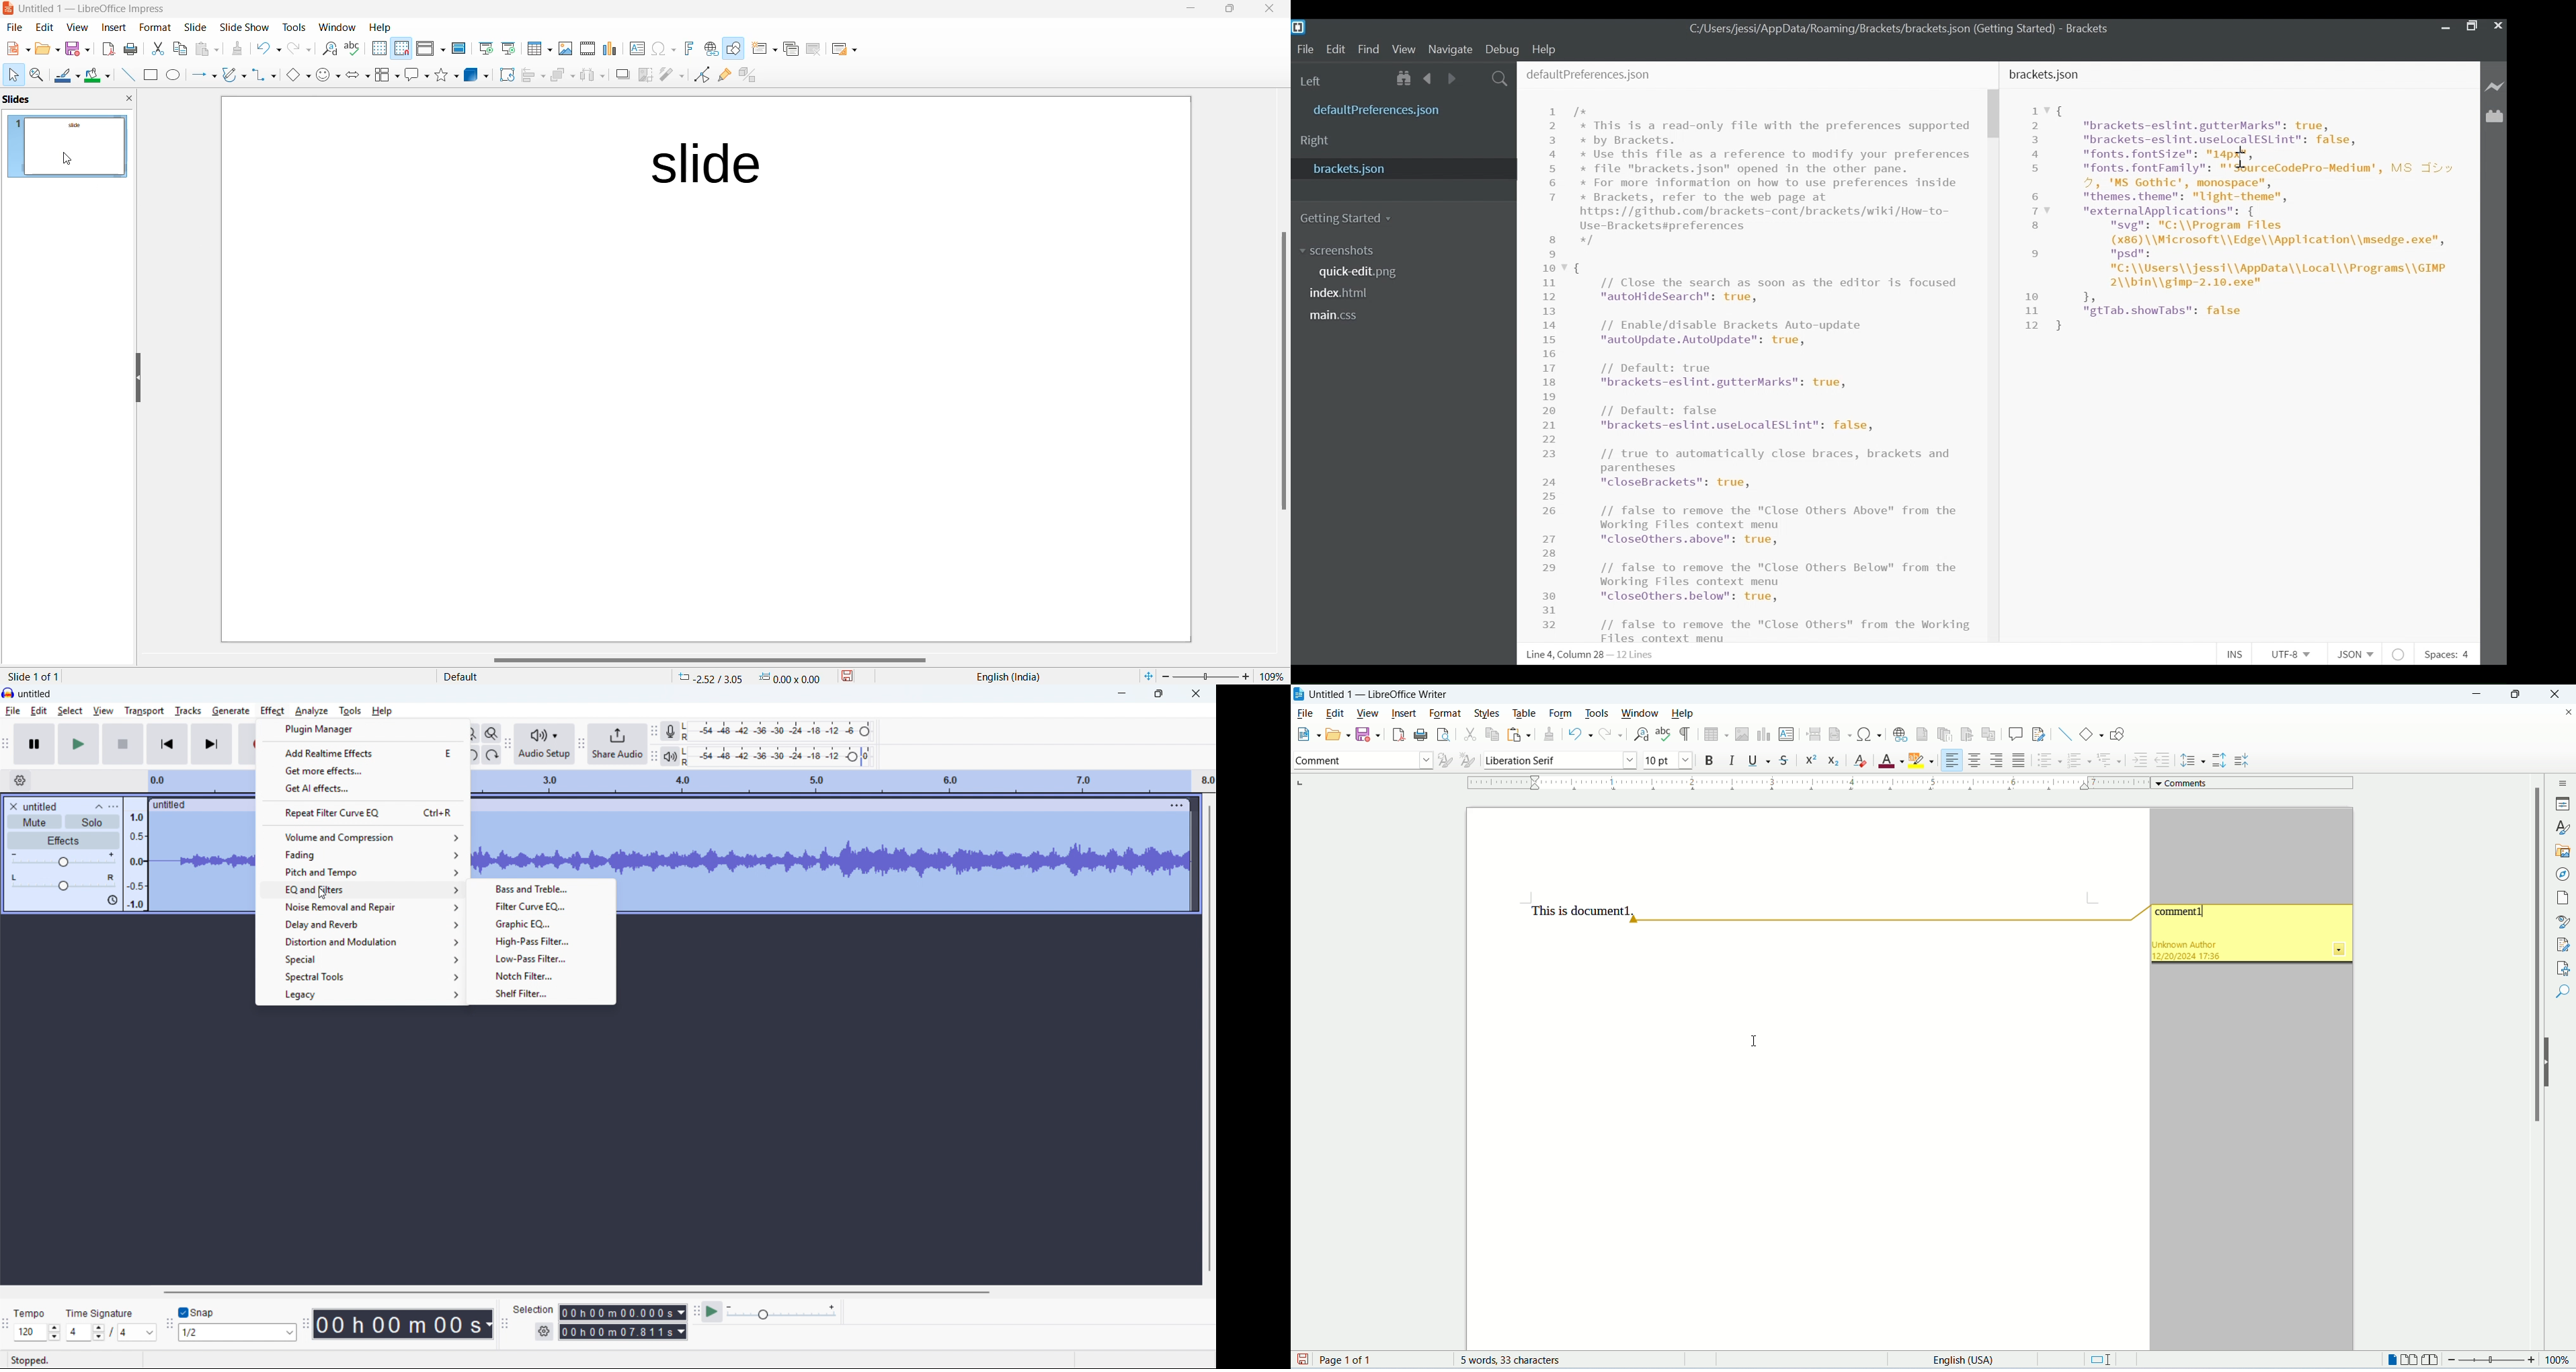  Describe the element at coordinates (2220, 761) in the screenshot. I see `increase paragraph spacing` at that location.